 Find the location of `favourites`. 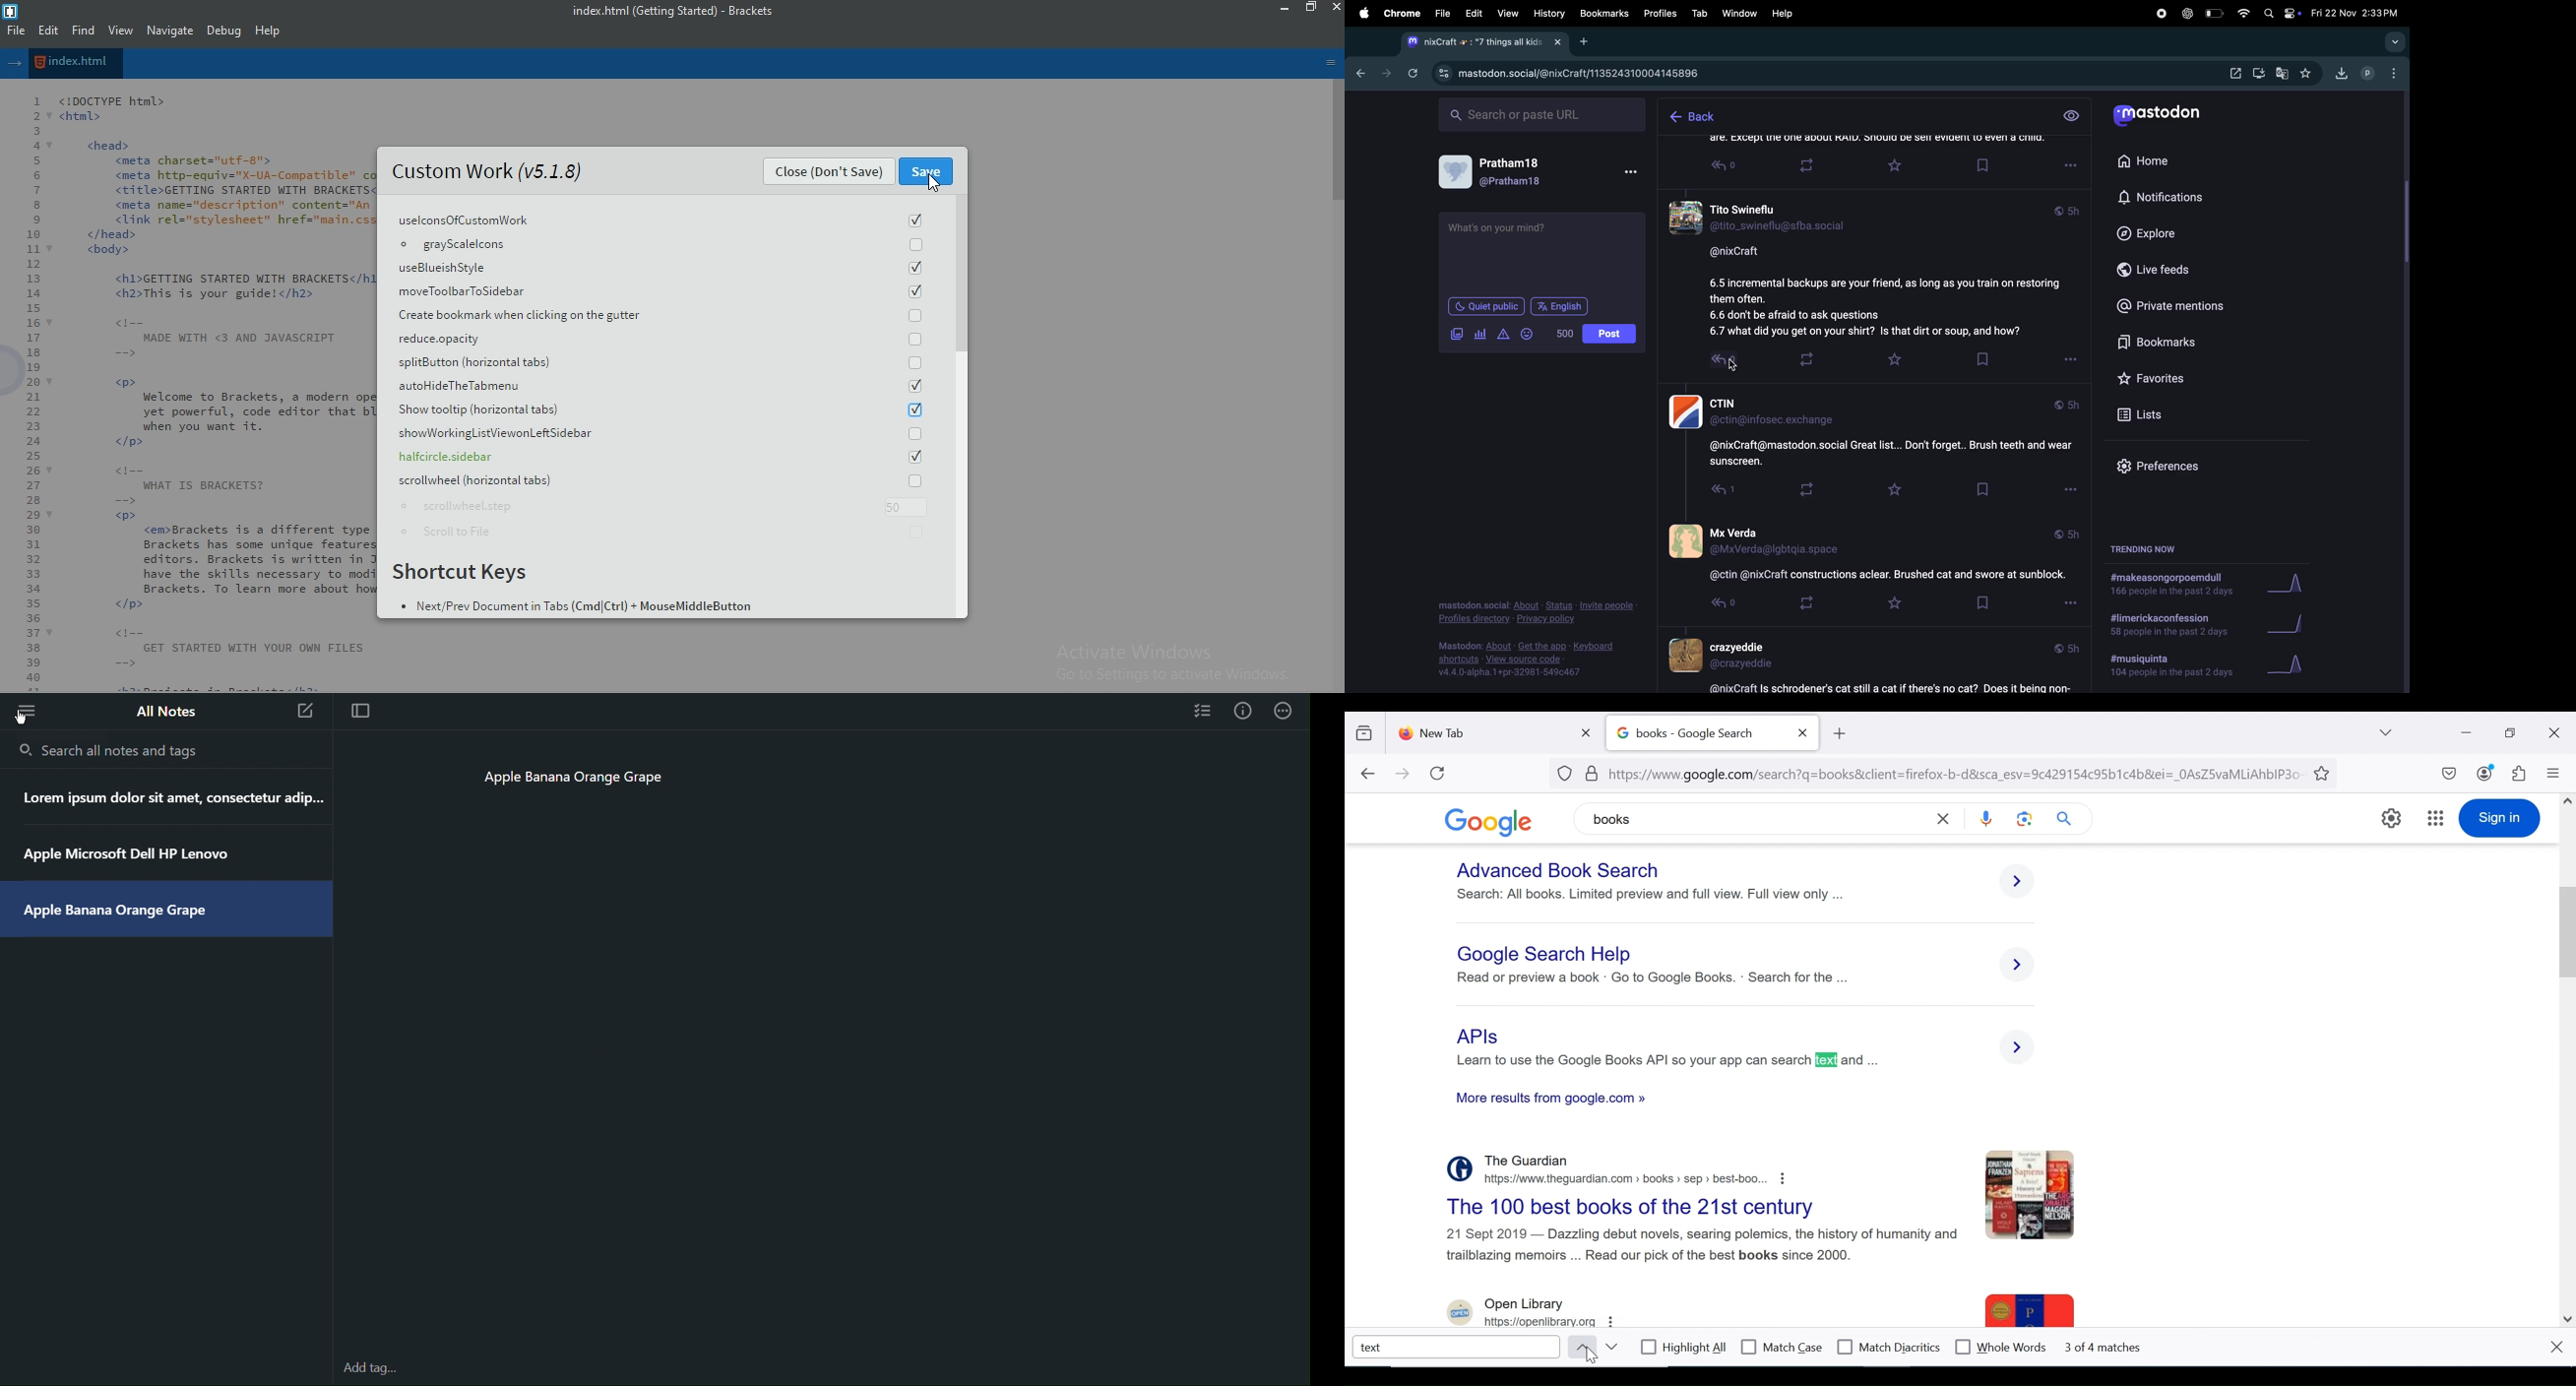

favourites is located at coordinates (2307, 74).